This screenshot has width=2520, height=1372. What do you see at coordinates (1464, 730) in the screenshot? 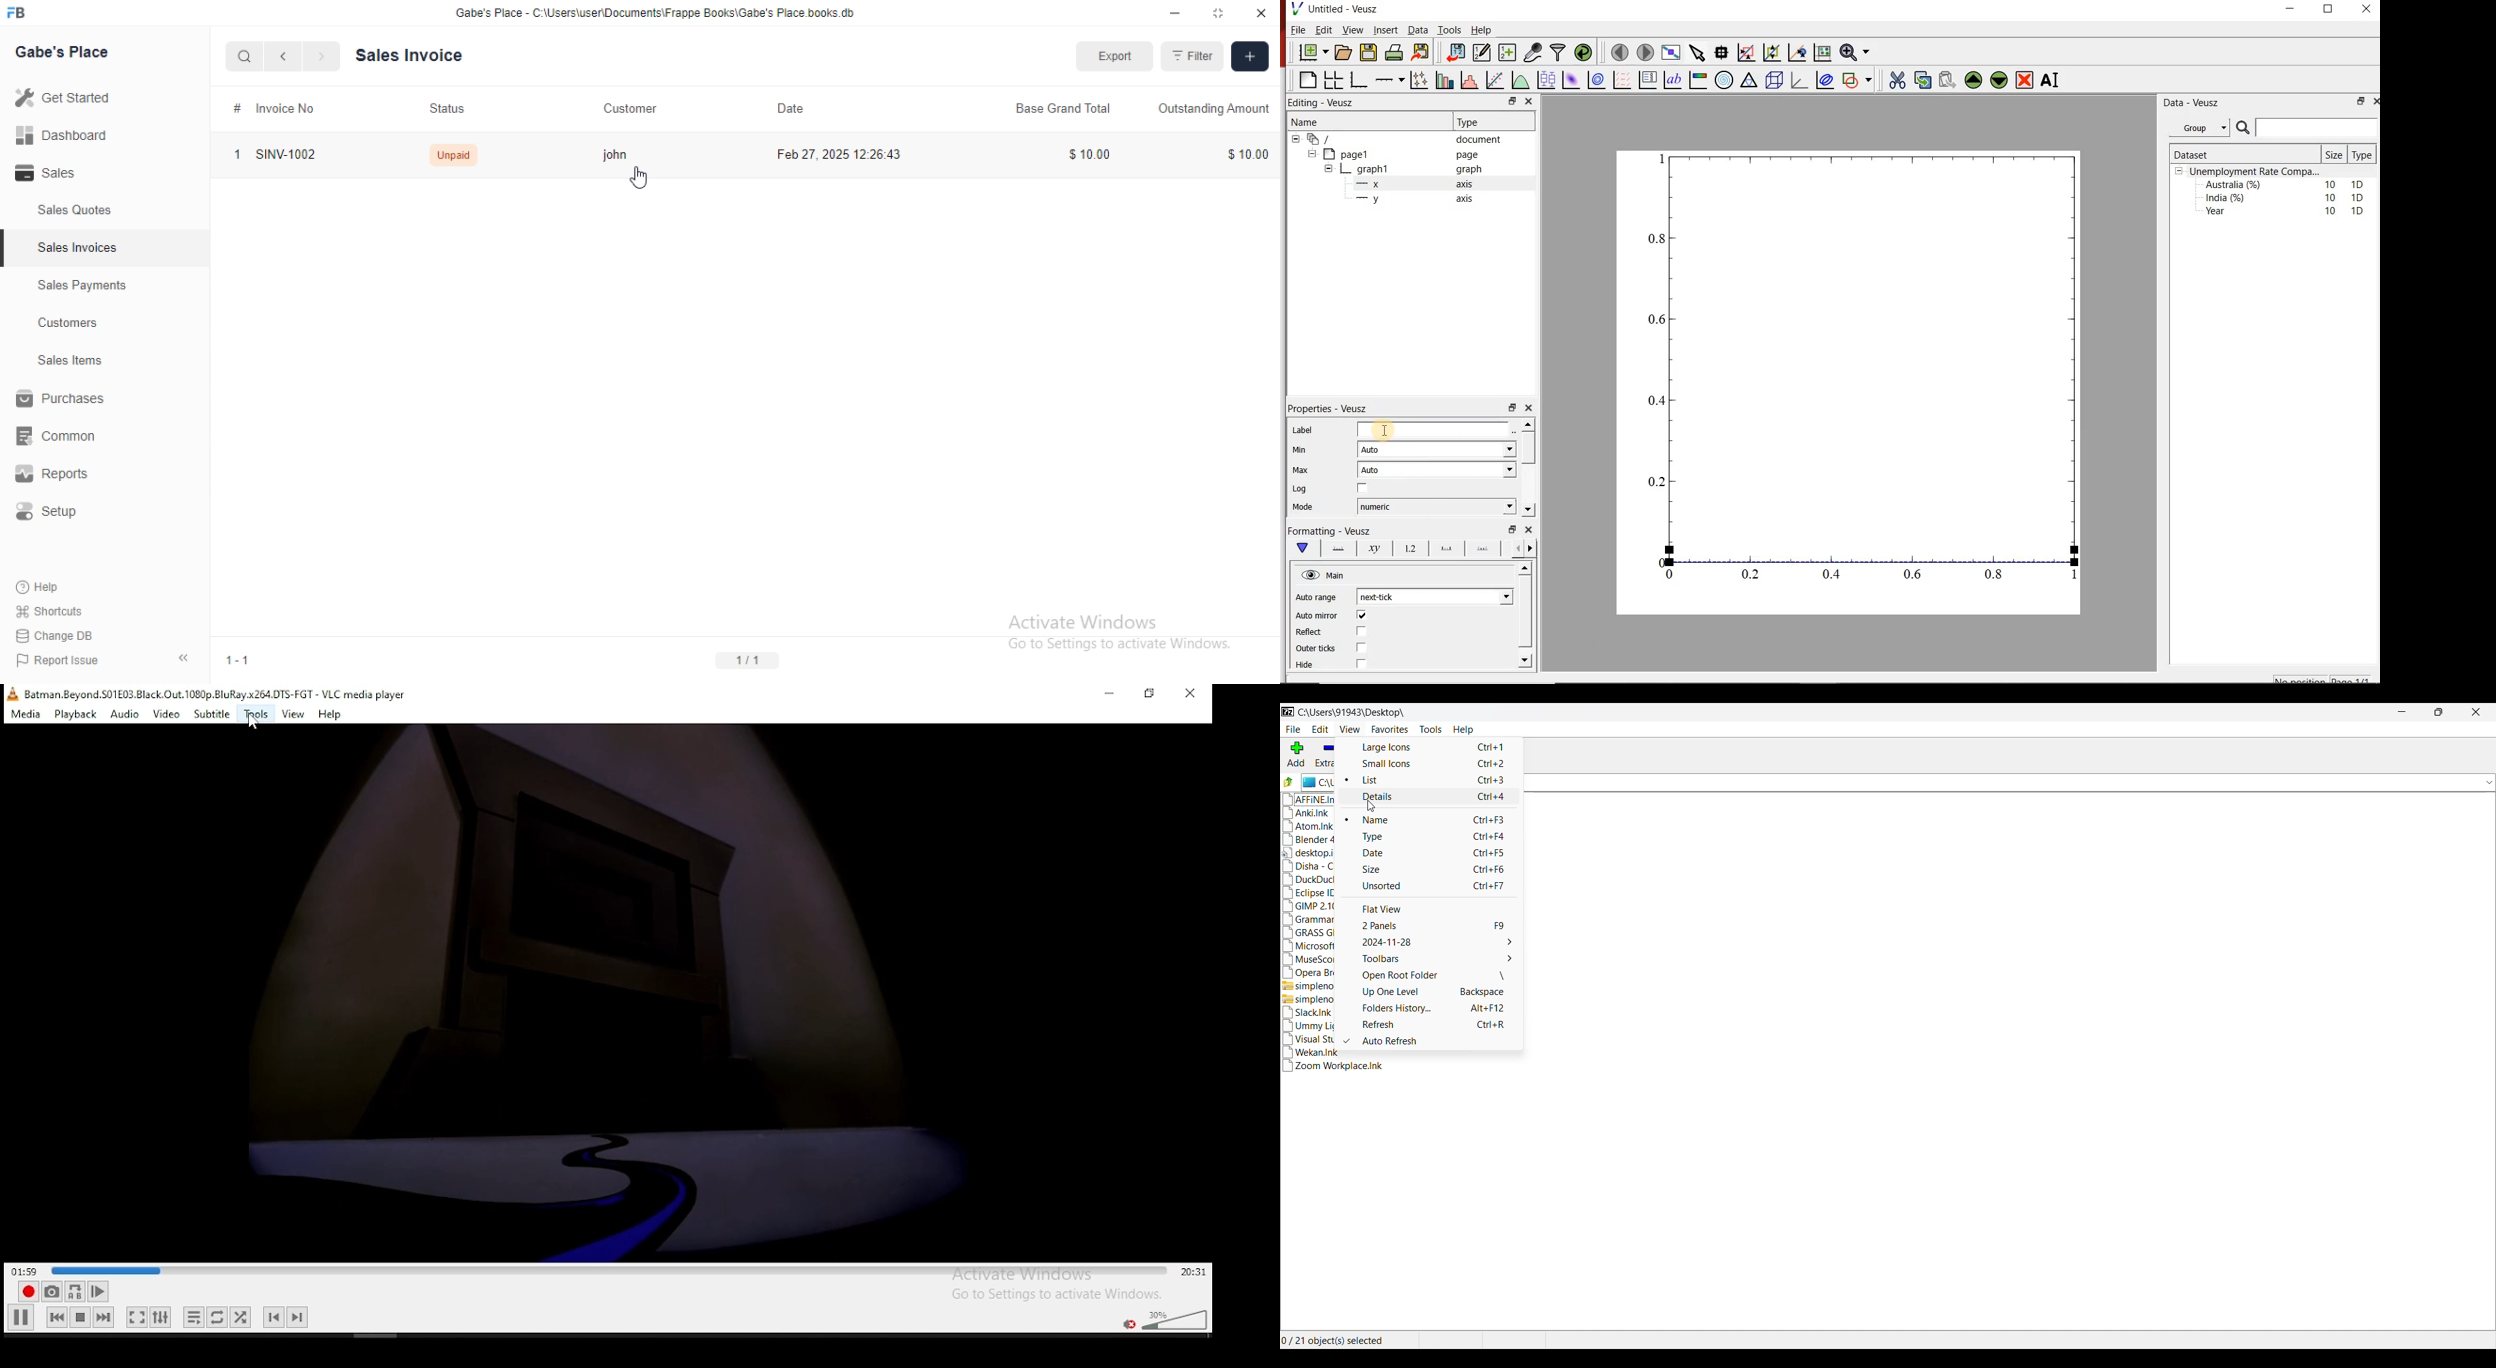
I see `Help` at bounding box center [1464, 730].